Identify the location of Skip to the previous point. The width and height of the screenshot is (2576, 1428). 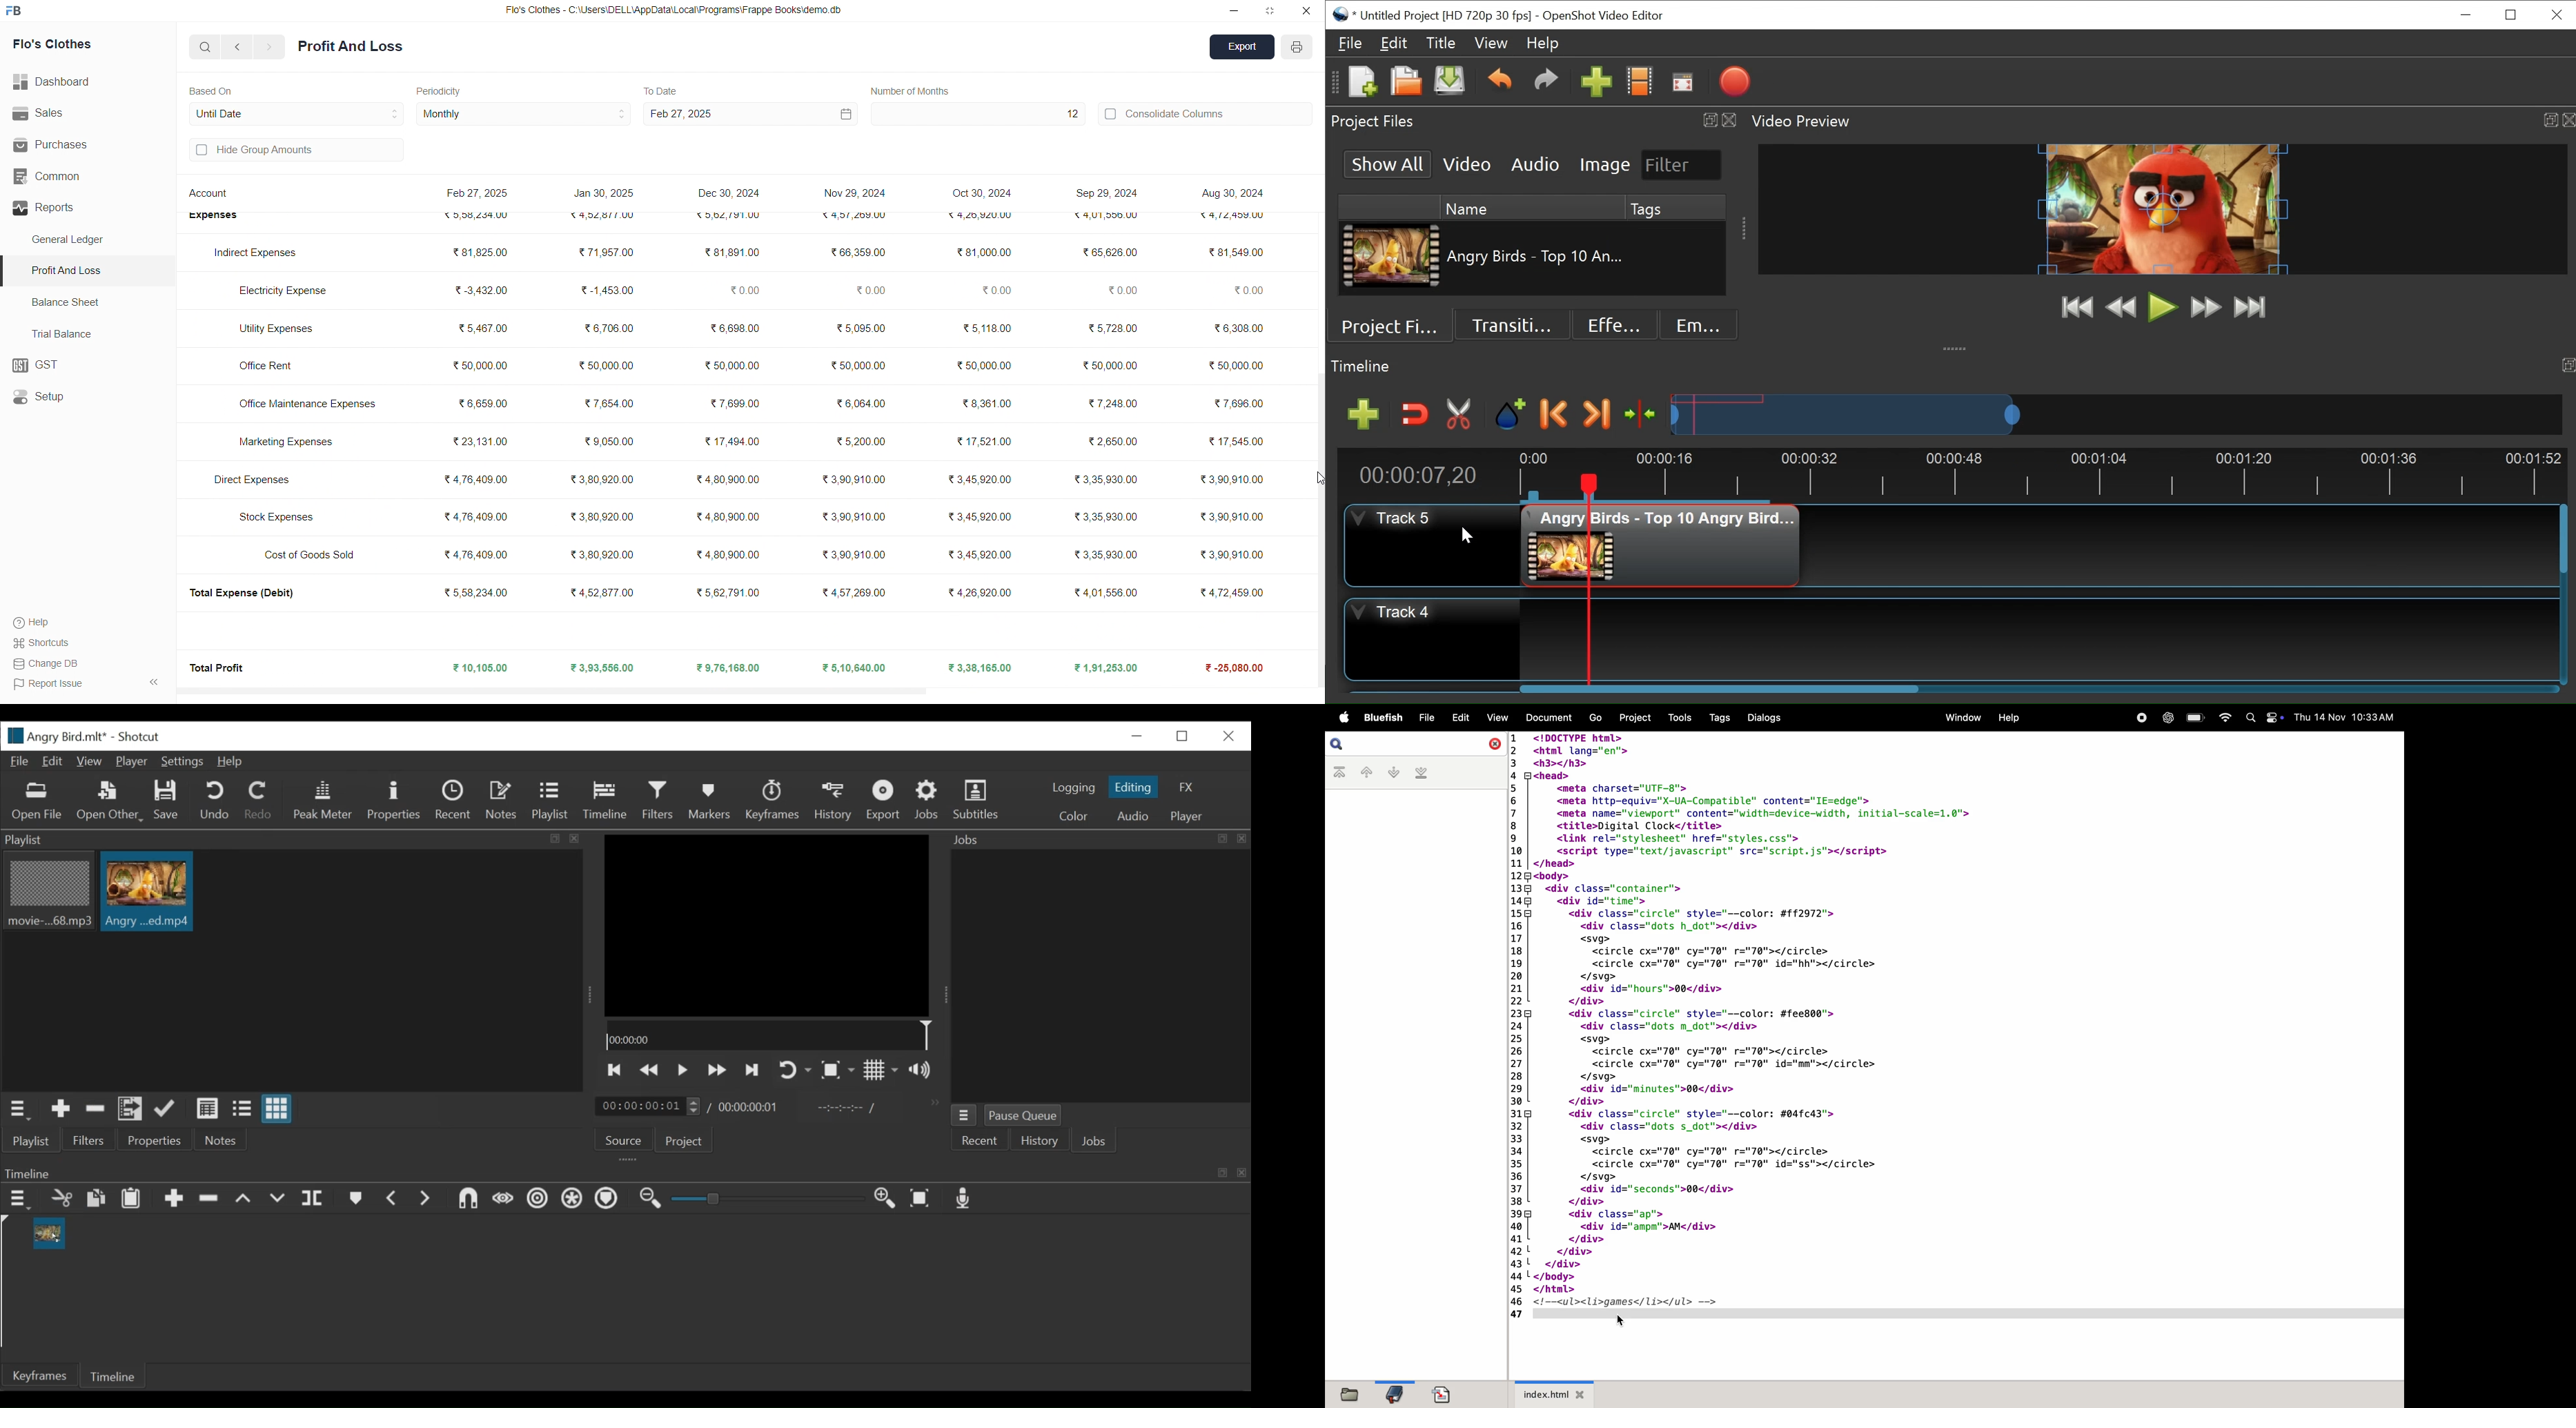
(615, 1071).